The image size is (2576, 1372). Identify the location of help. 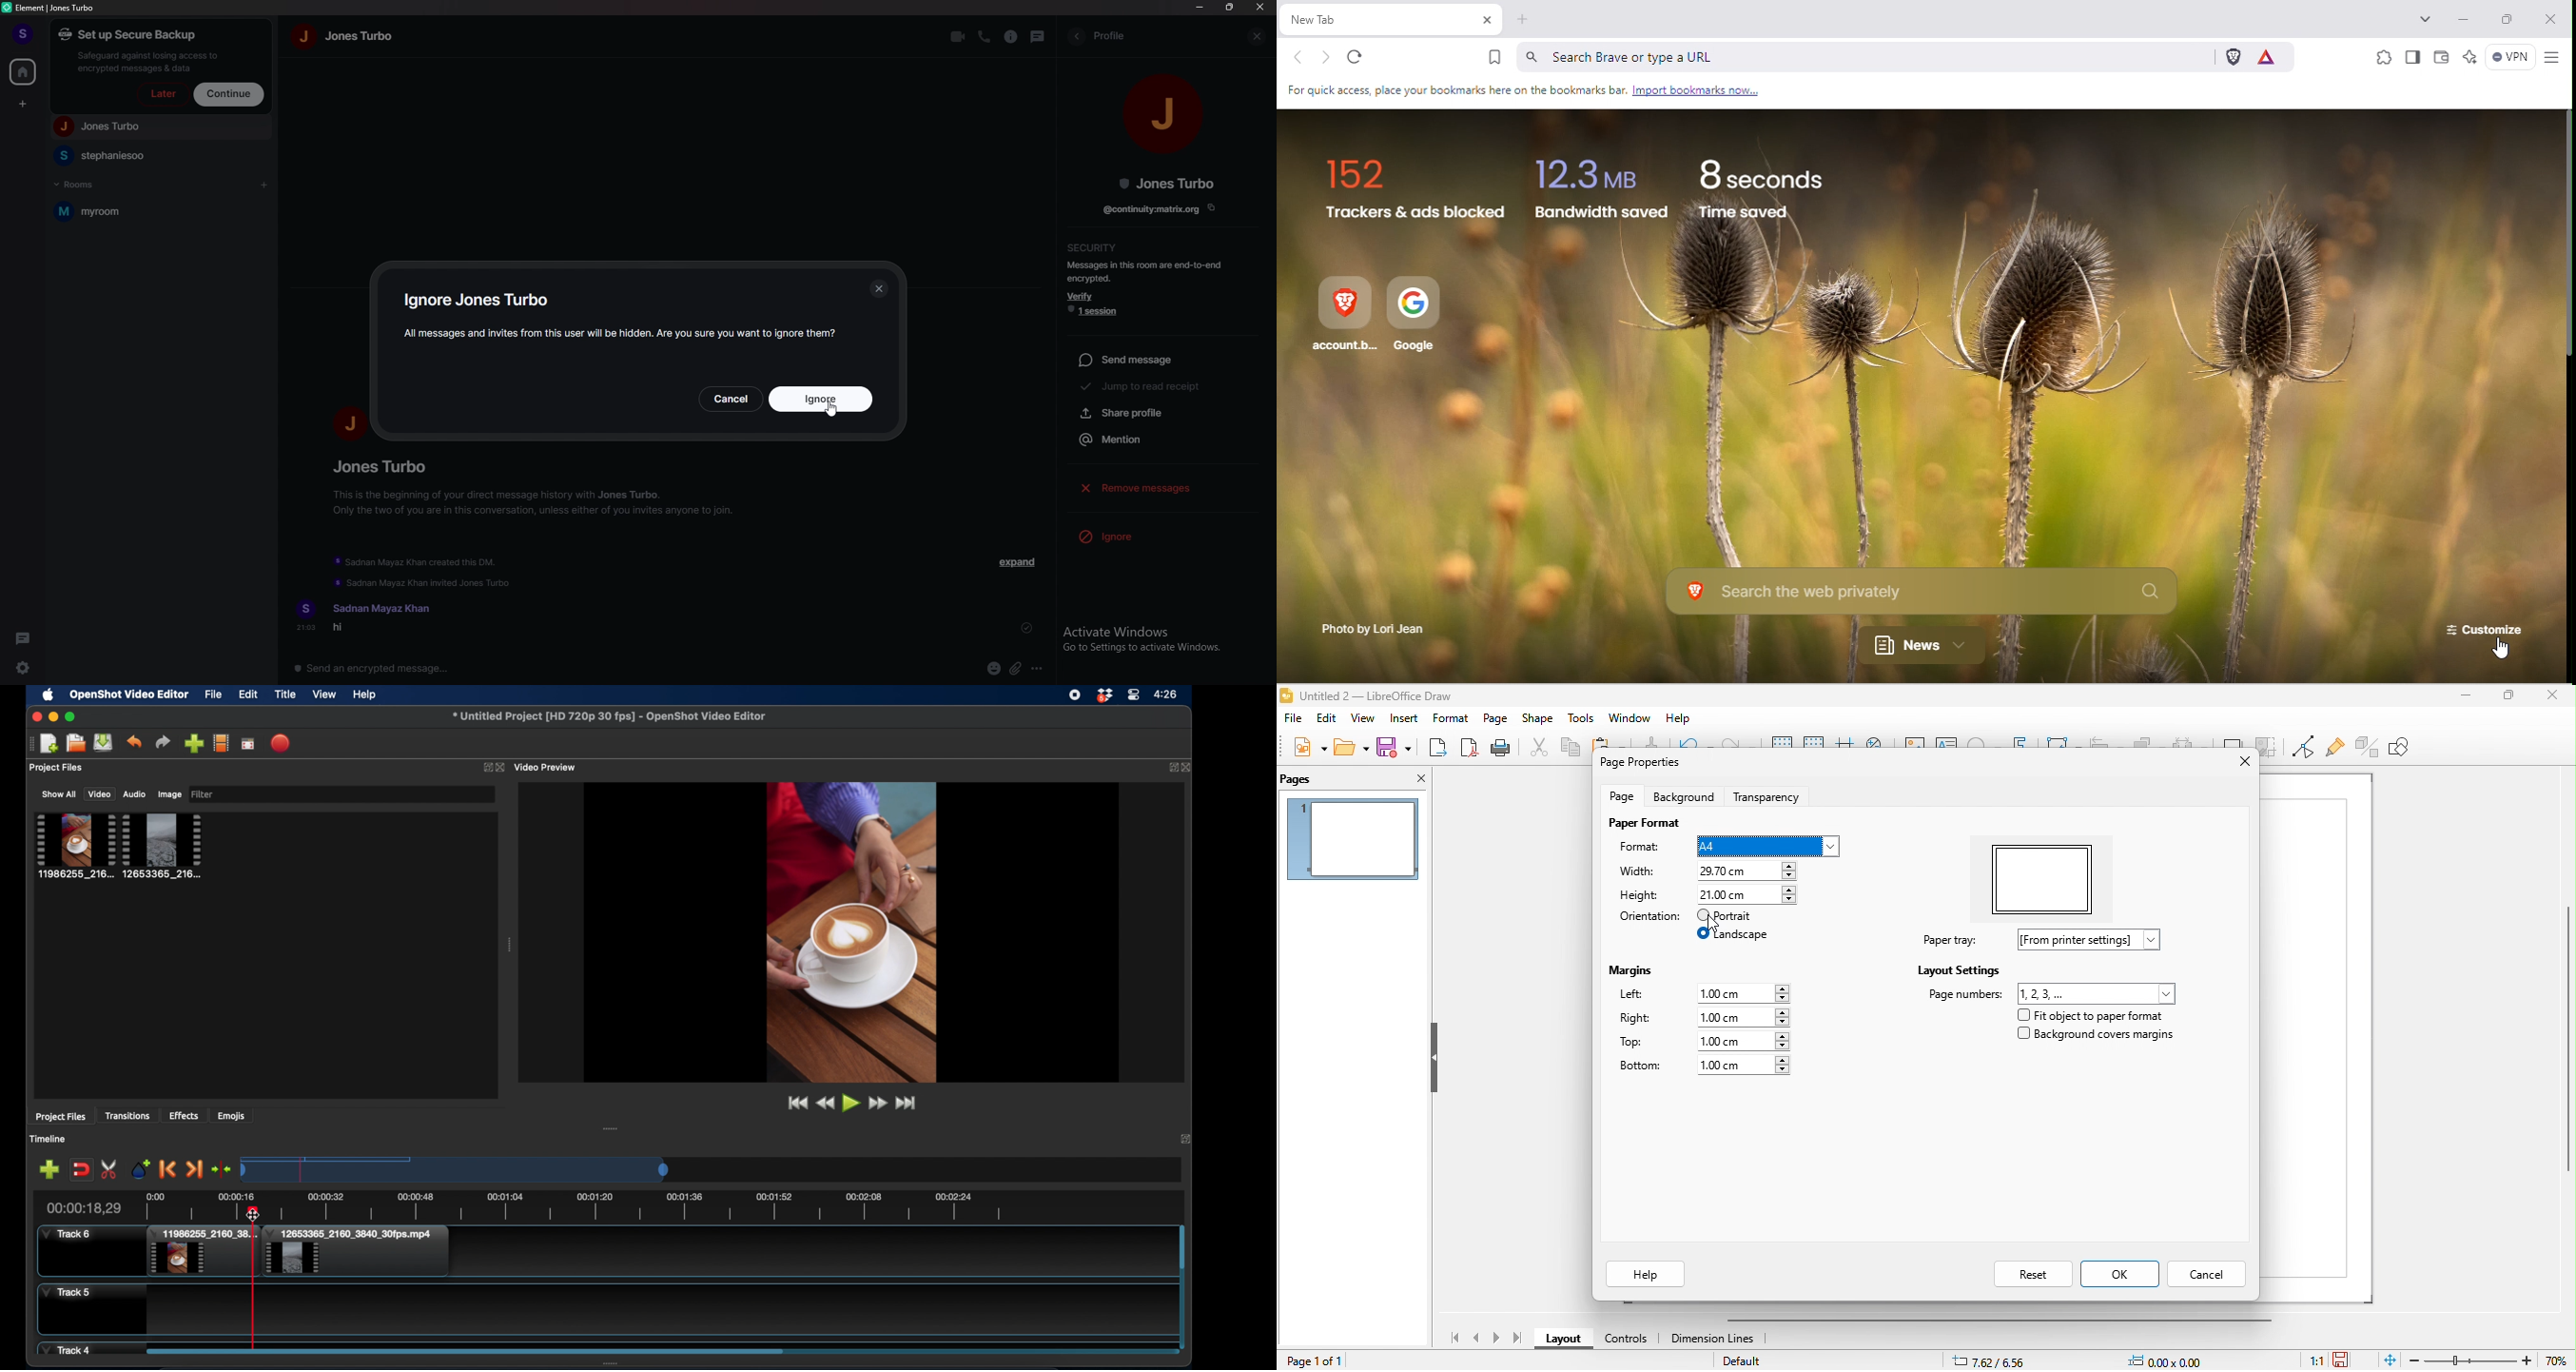
(1680, 719).